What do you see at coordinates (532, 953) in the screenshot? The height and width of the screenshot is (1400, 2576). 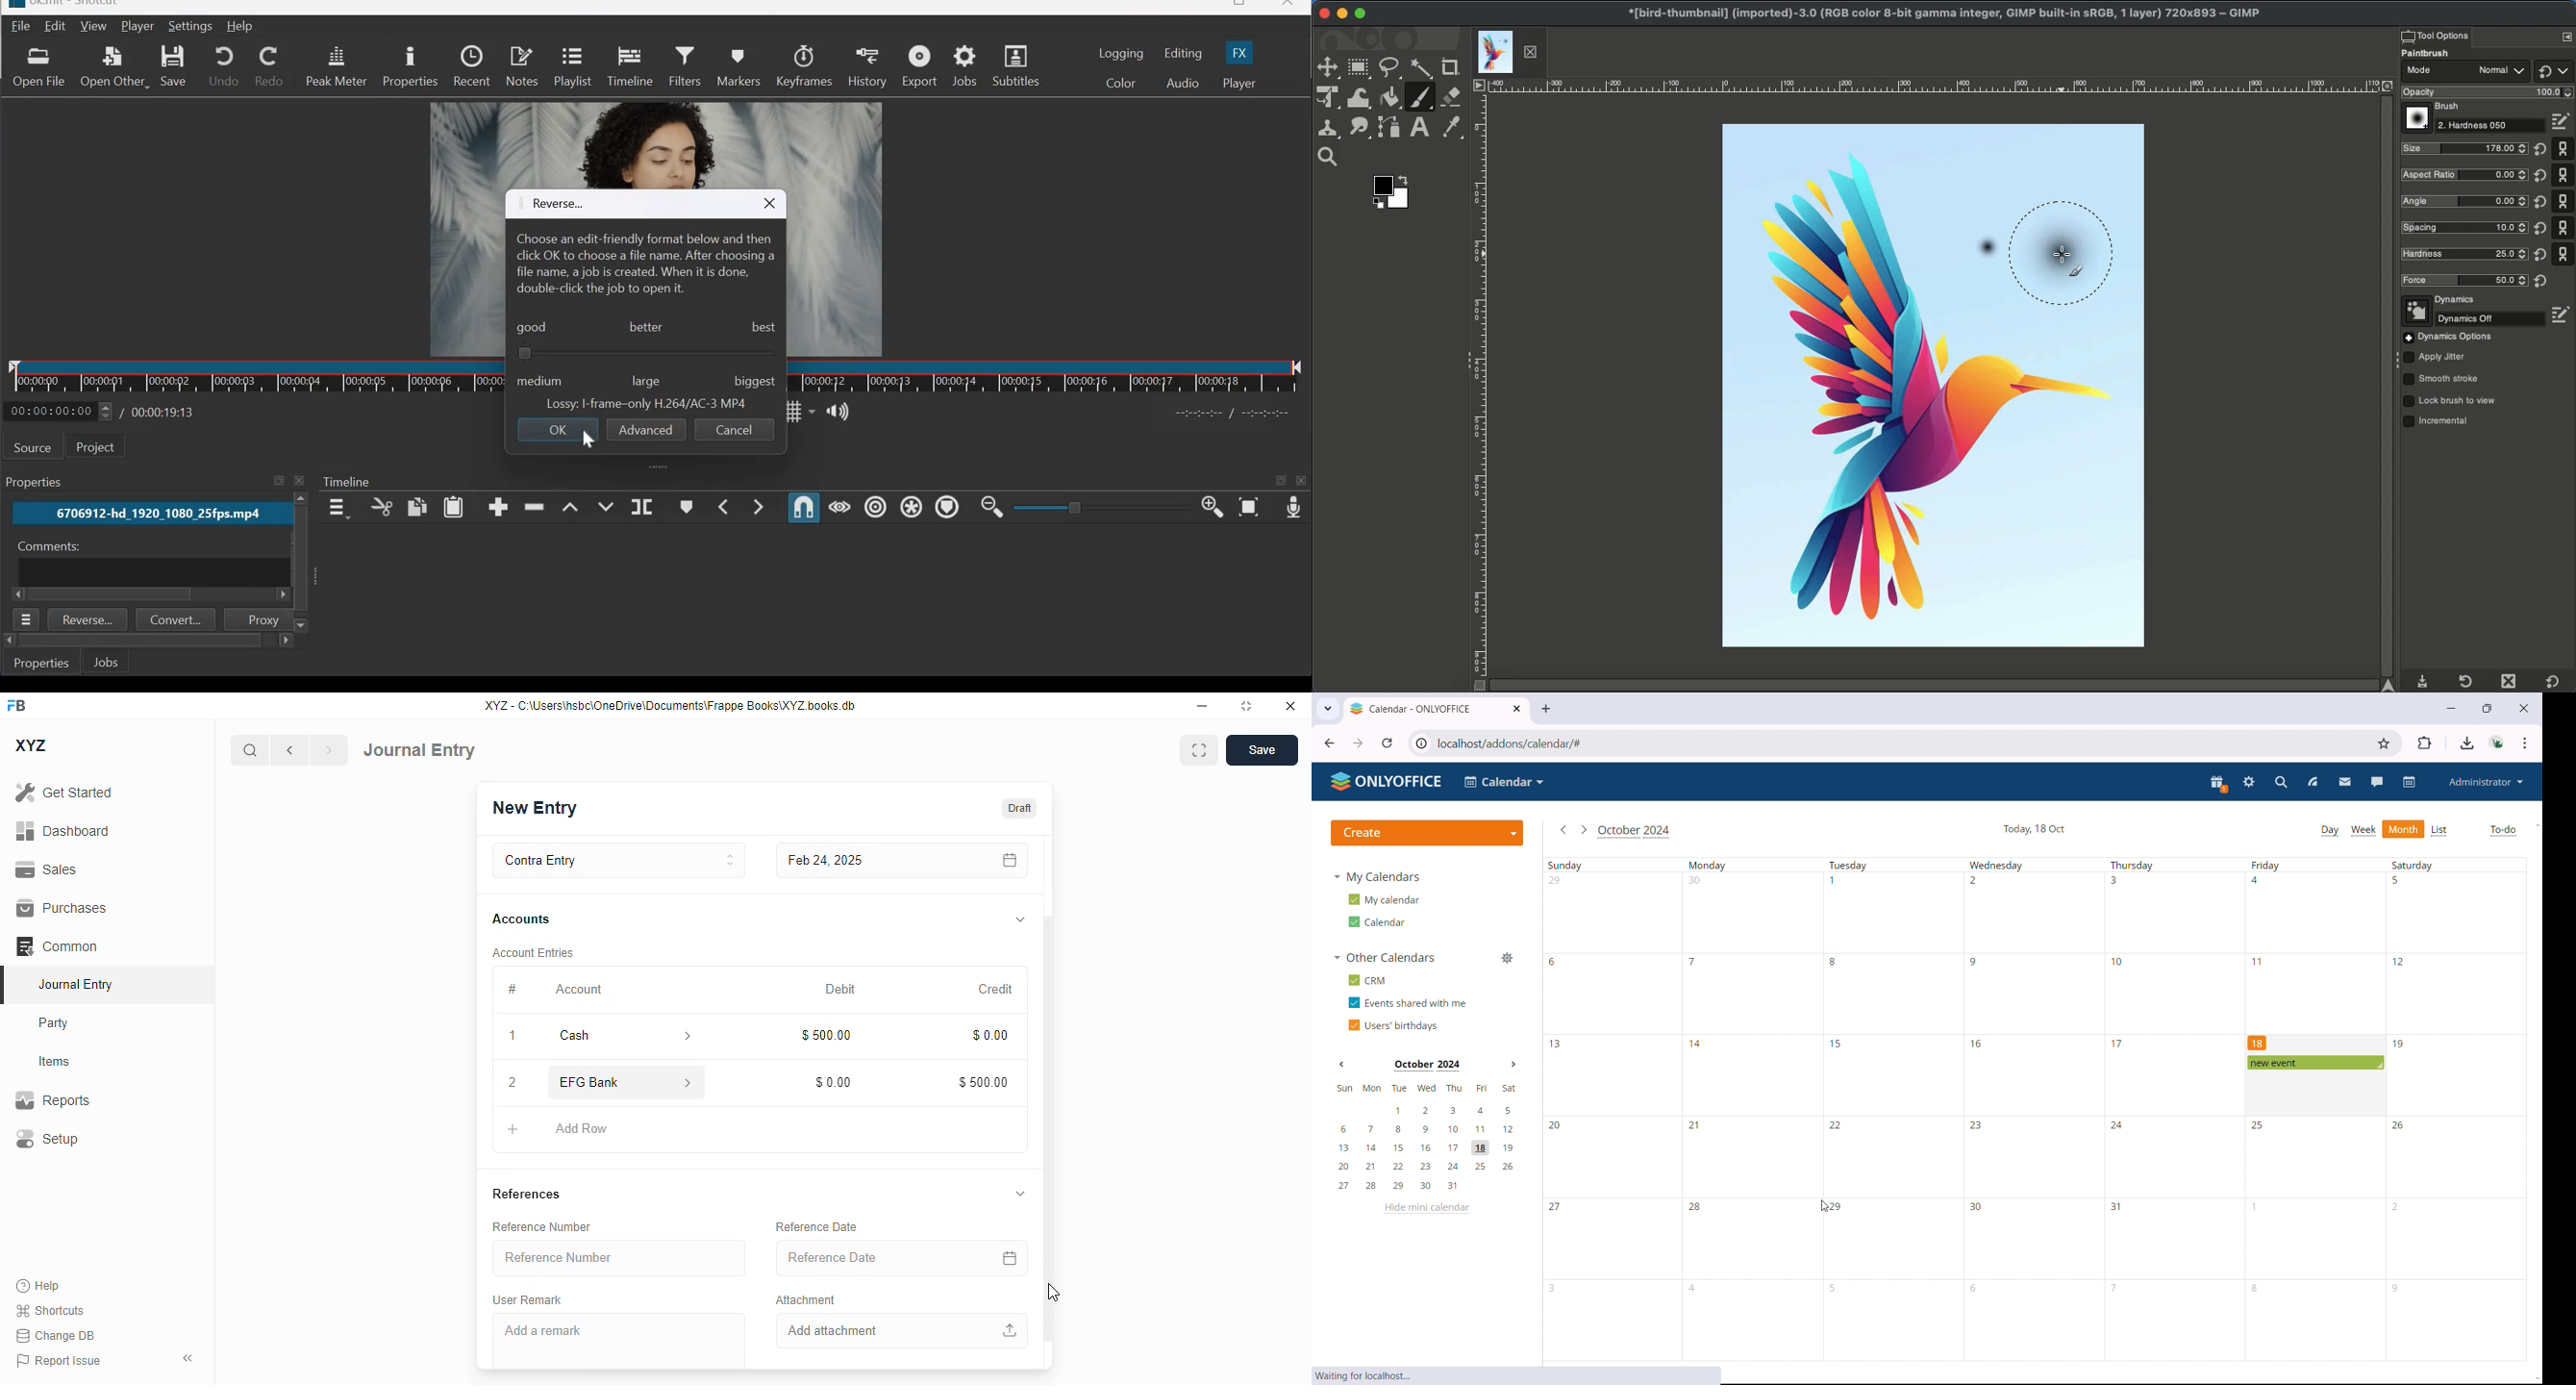 I see `account entries` at bounding box center [532, 953].